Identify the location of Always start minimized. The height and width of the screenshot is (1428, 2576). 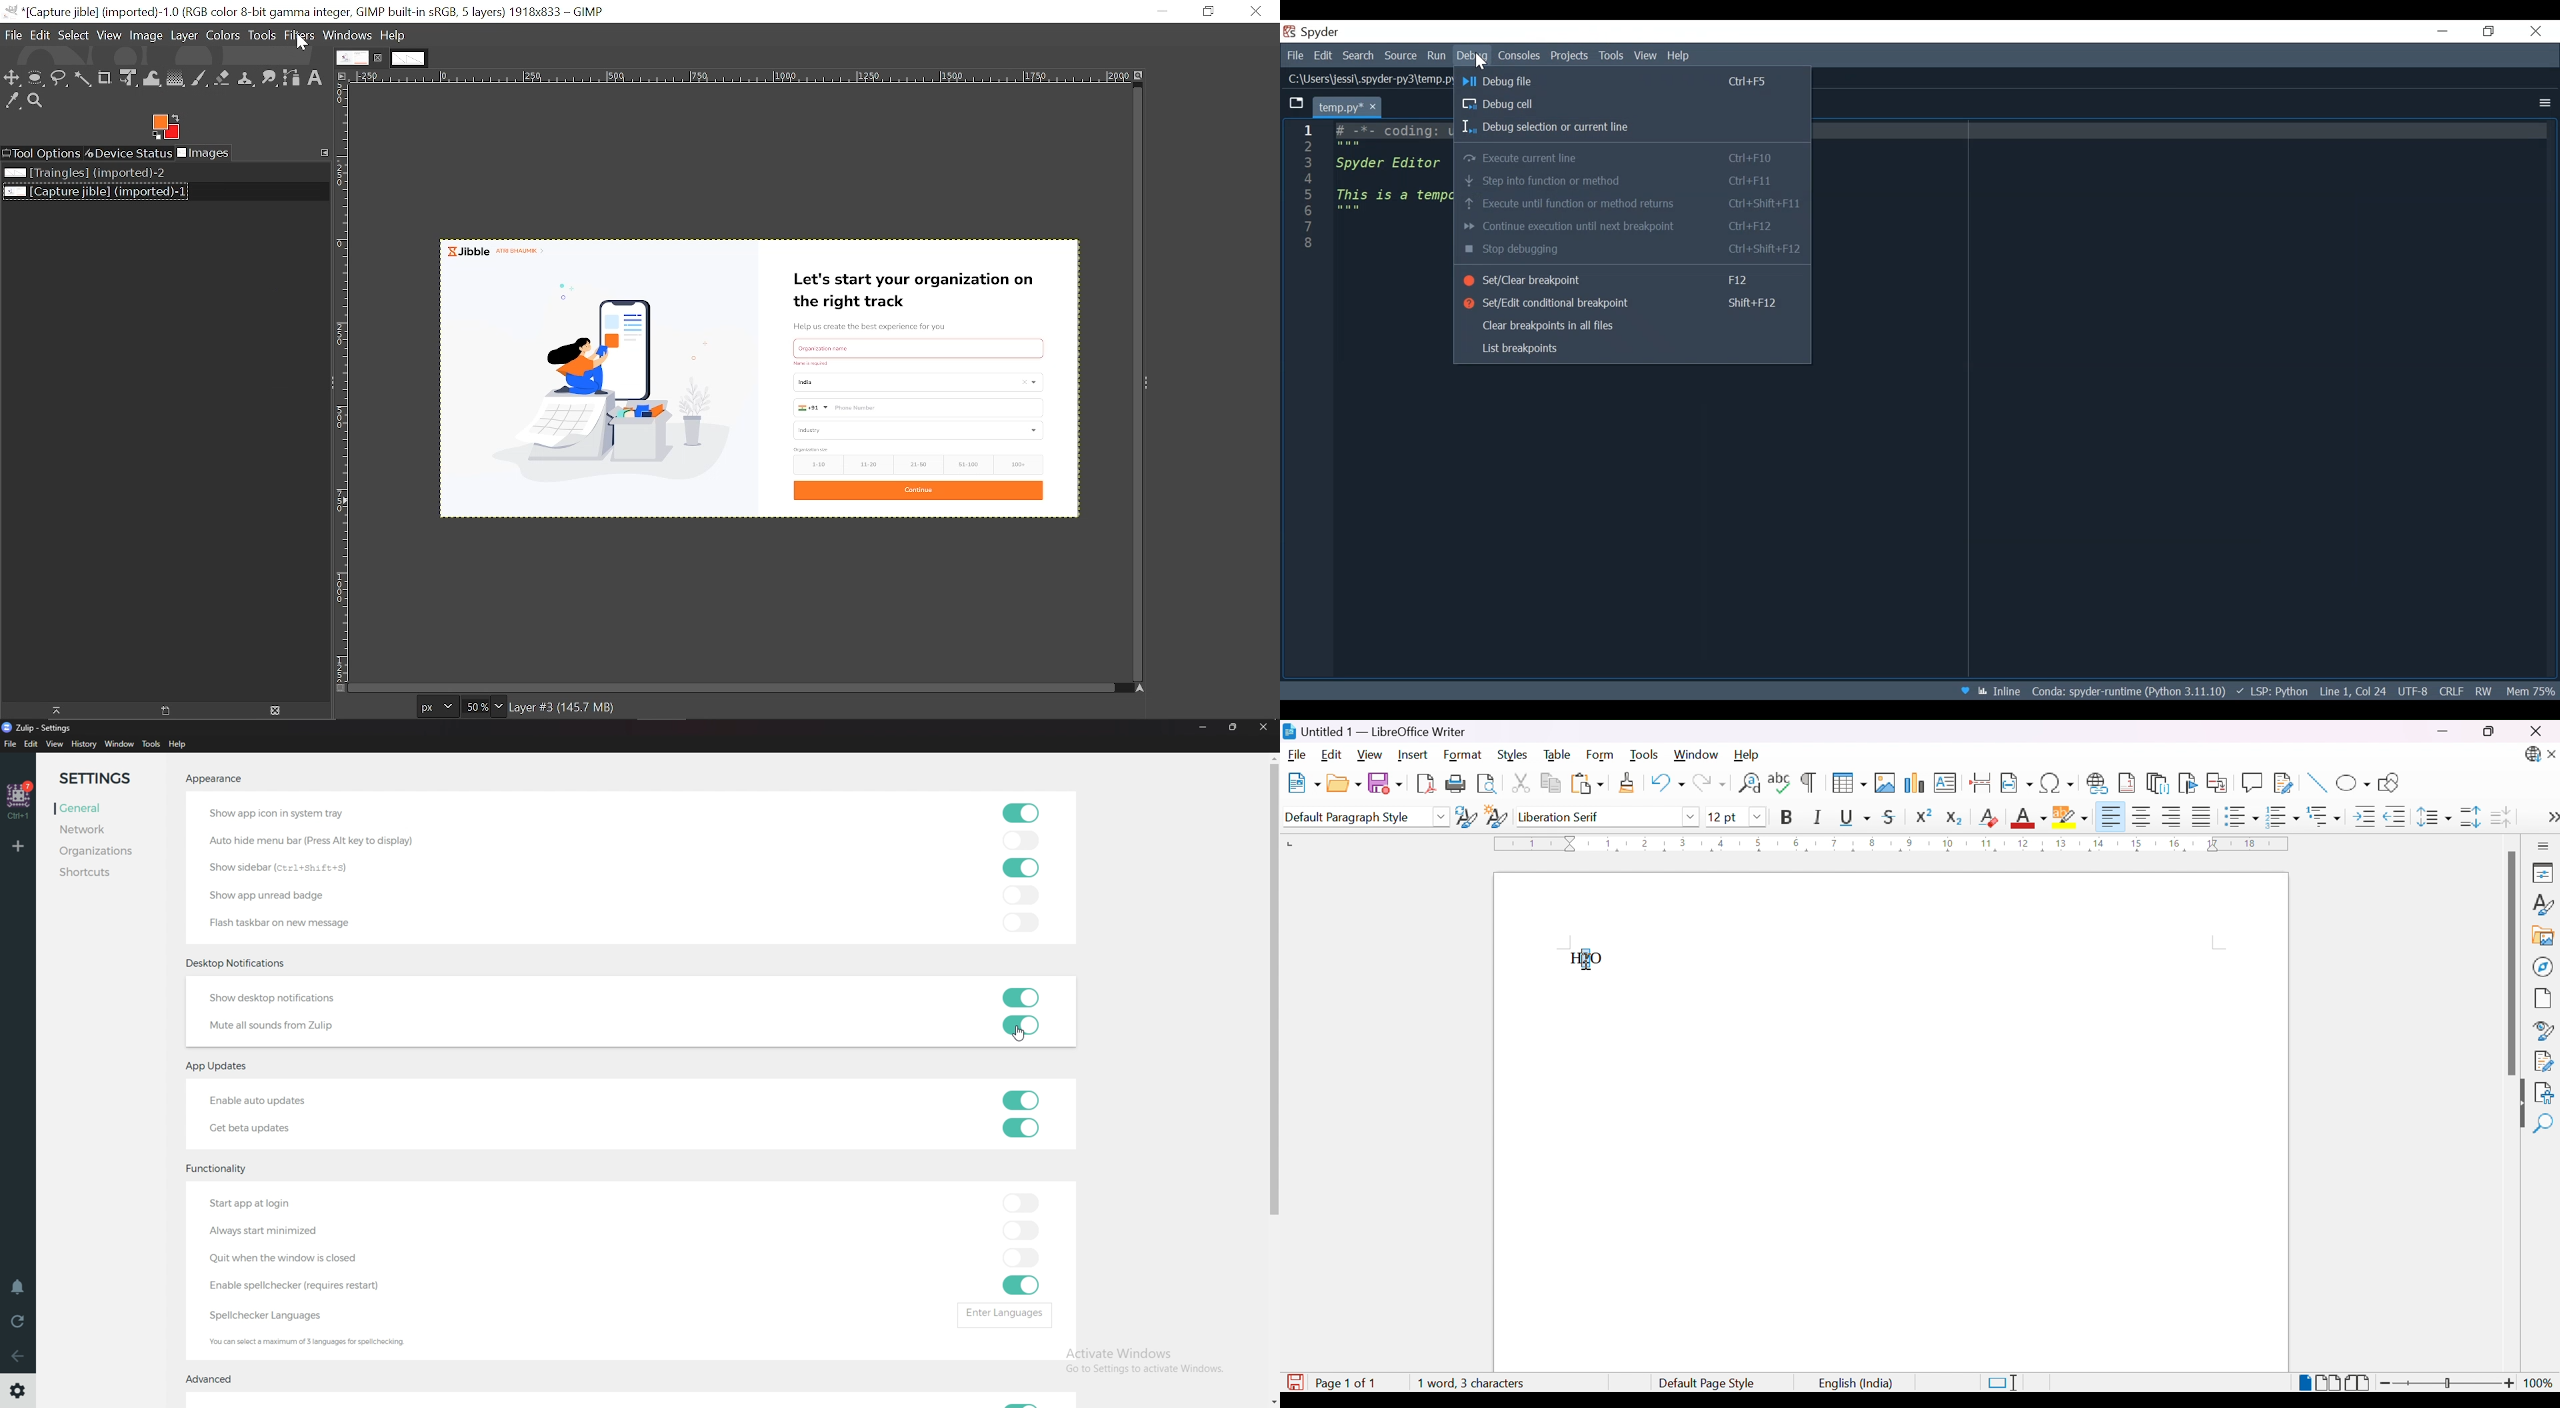
(276, 1231).